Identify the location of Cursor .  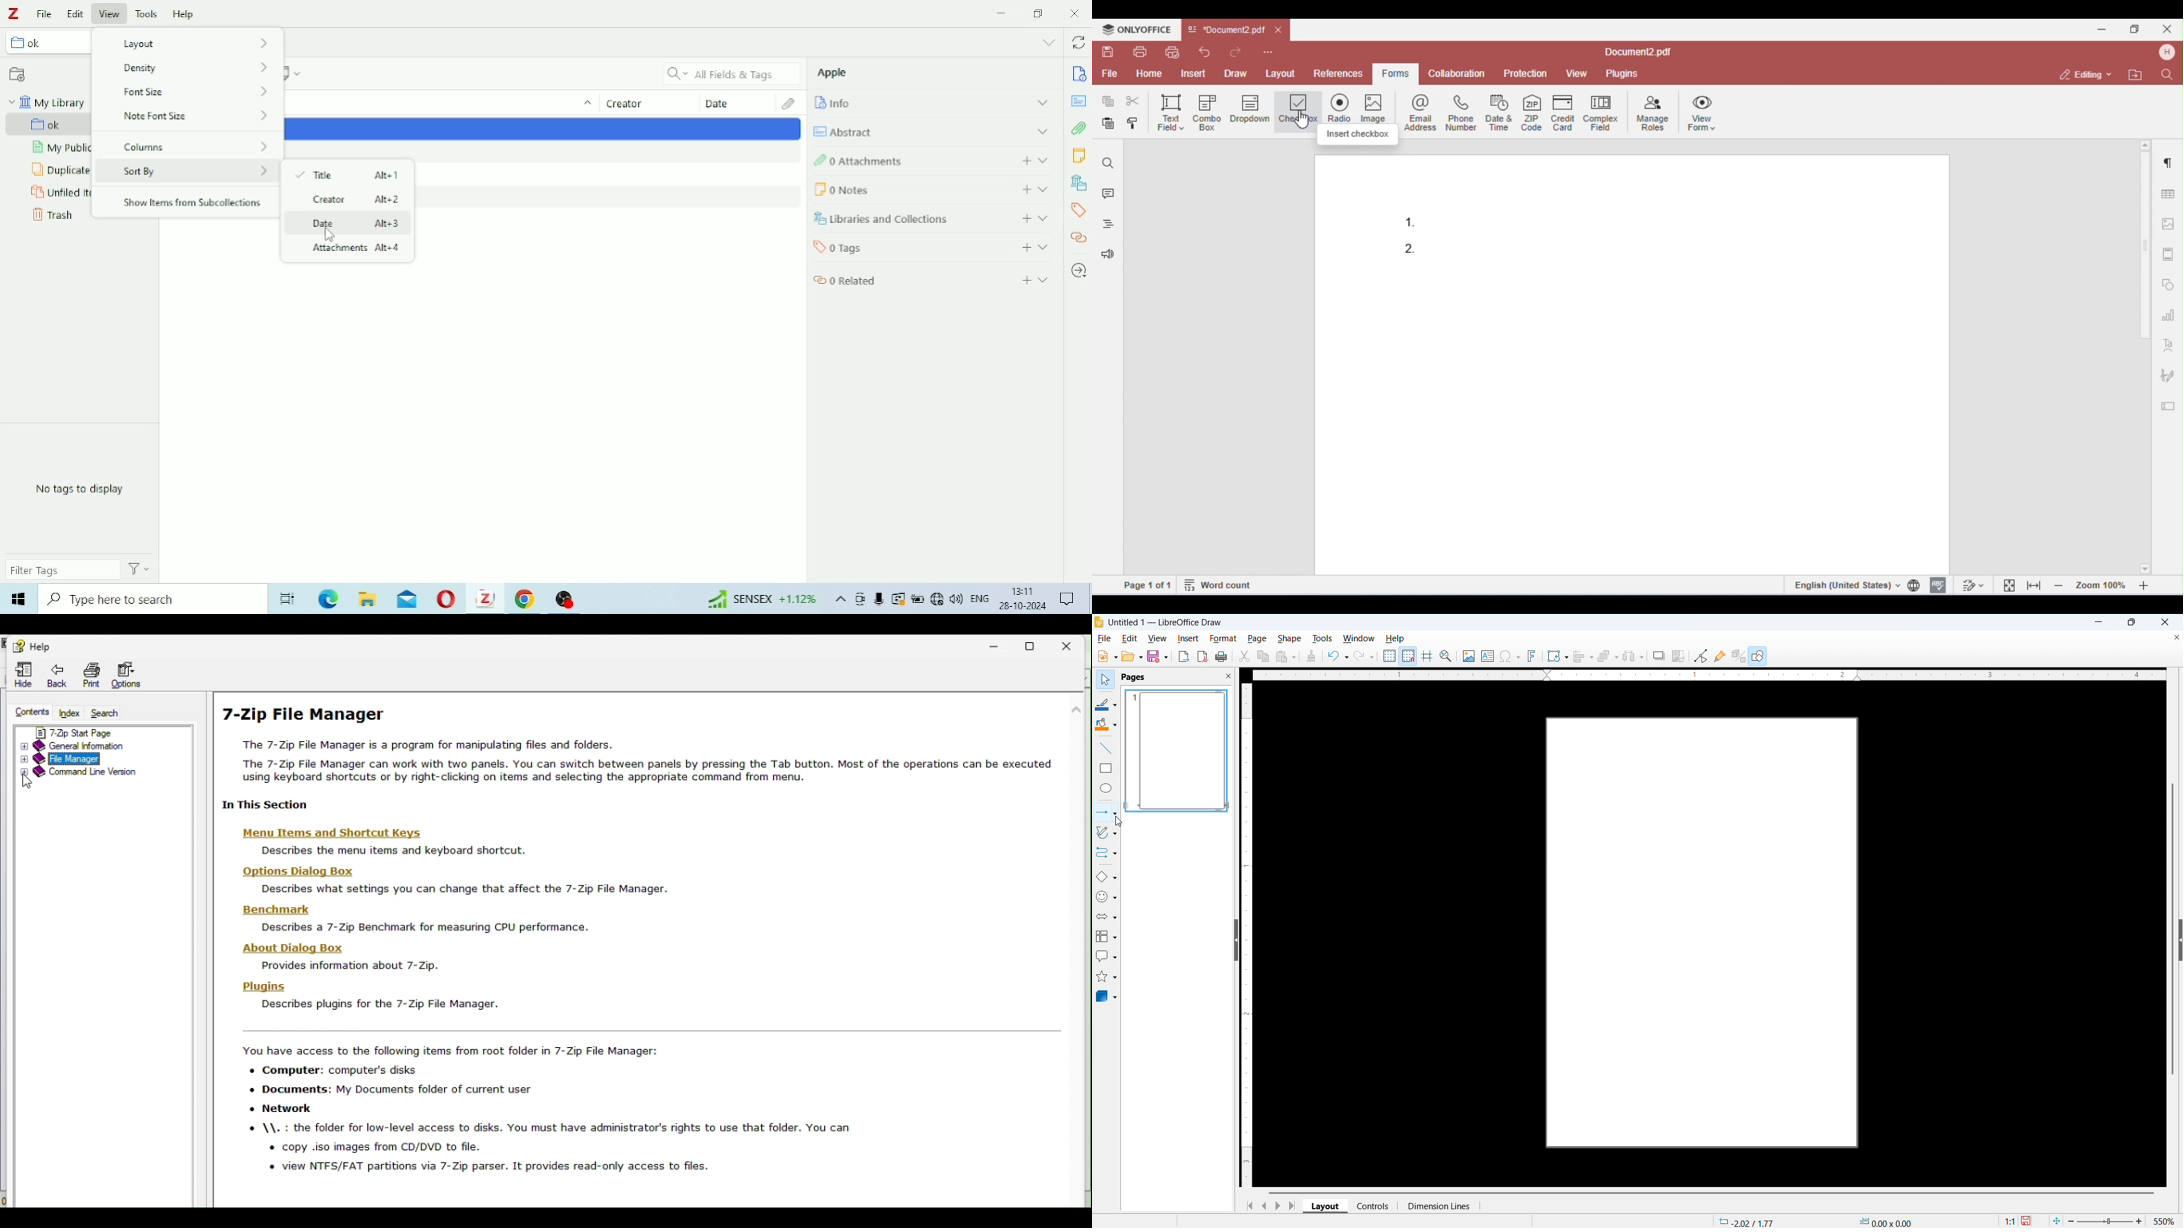
(1119, 822).